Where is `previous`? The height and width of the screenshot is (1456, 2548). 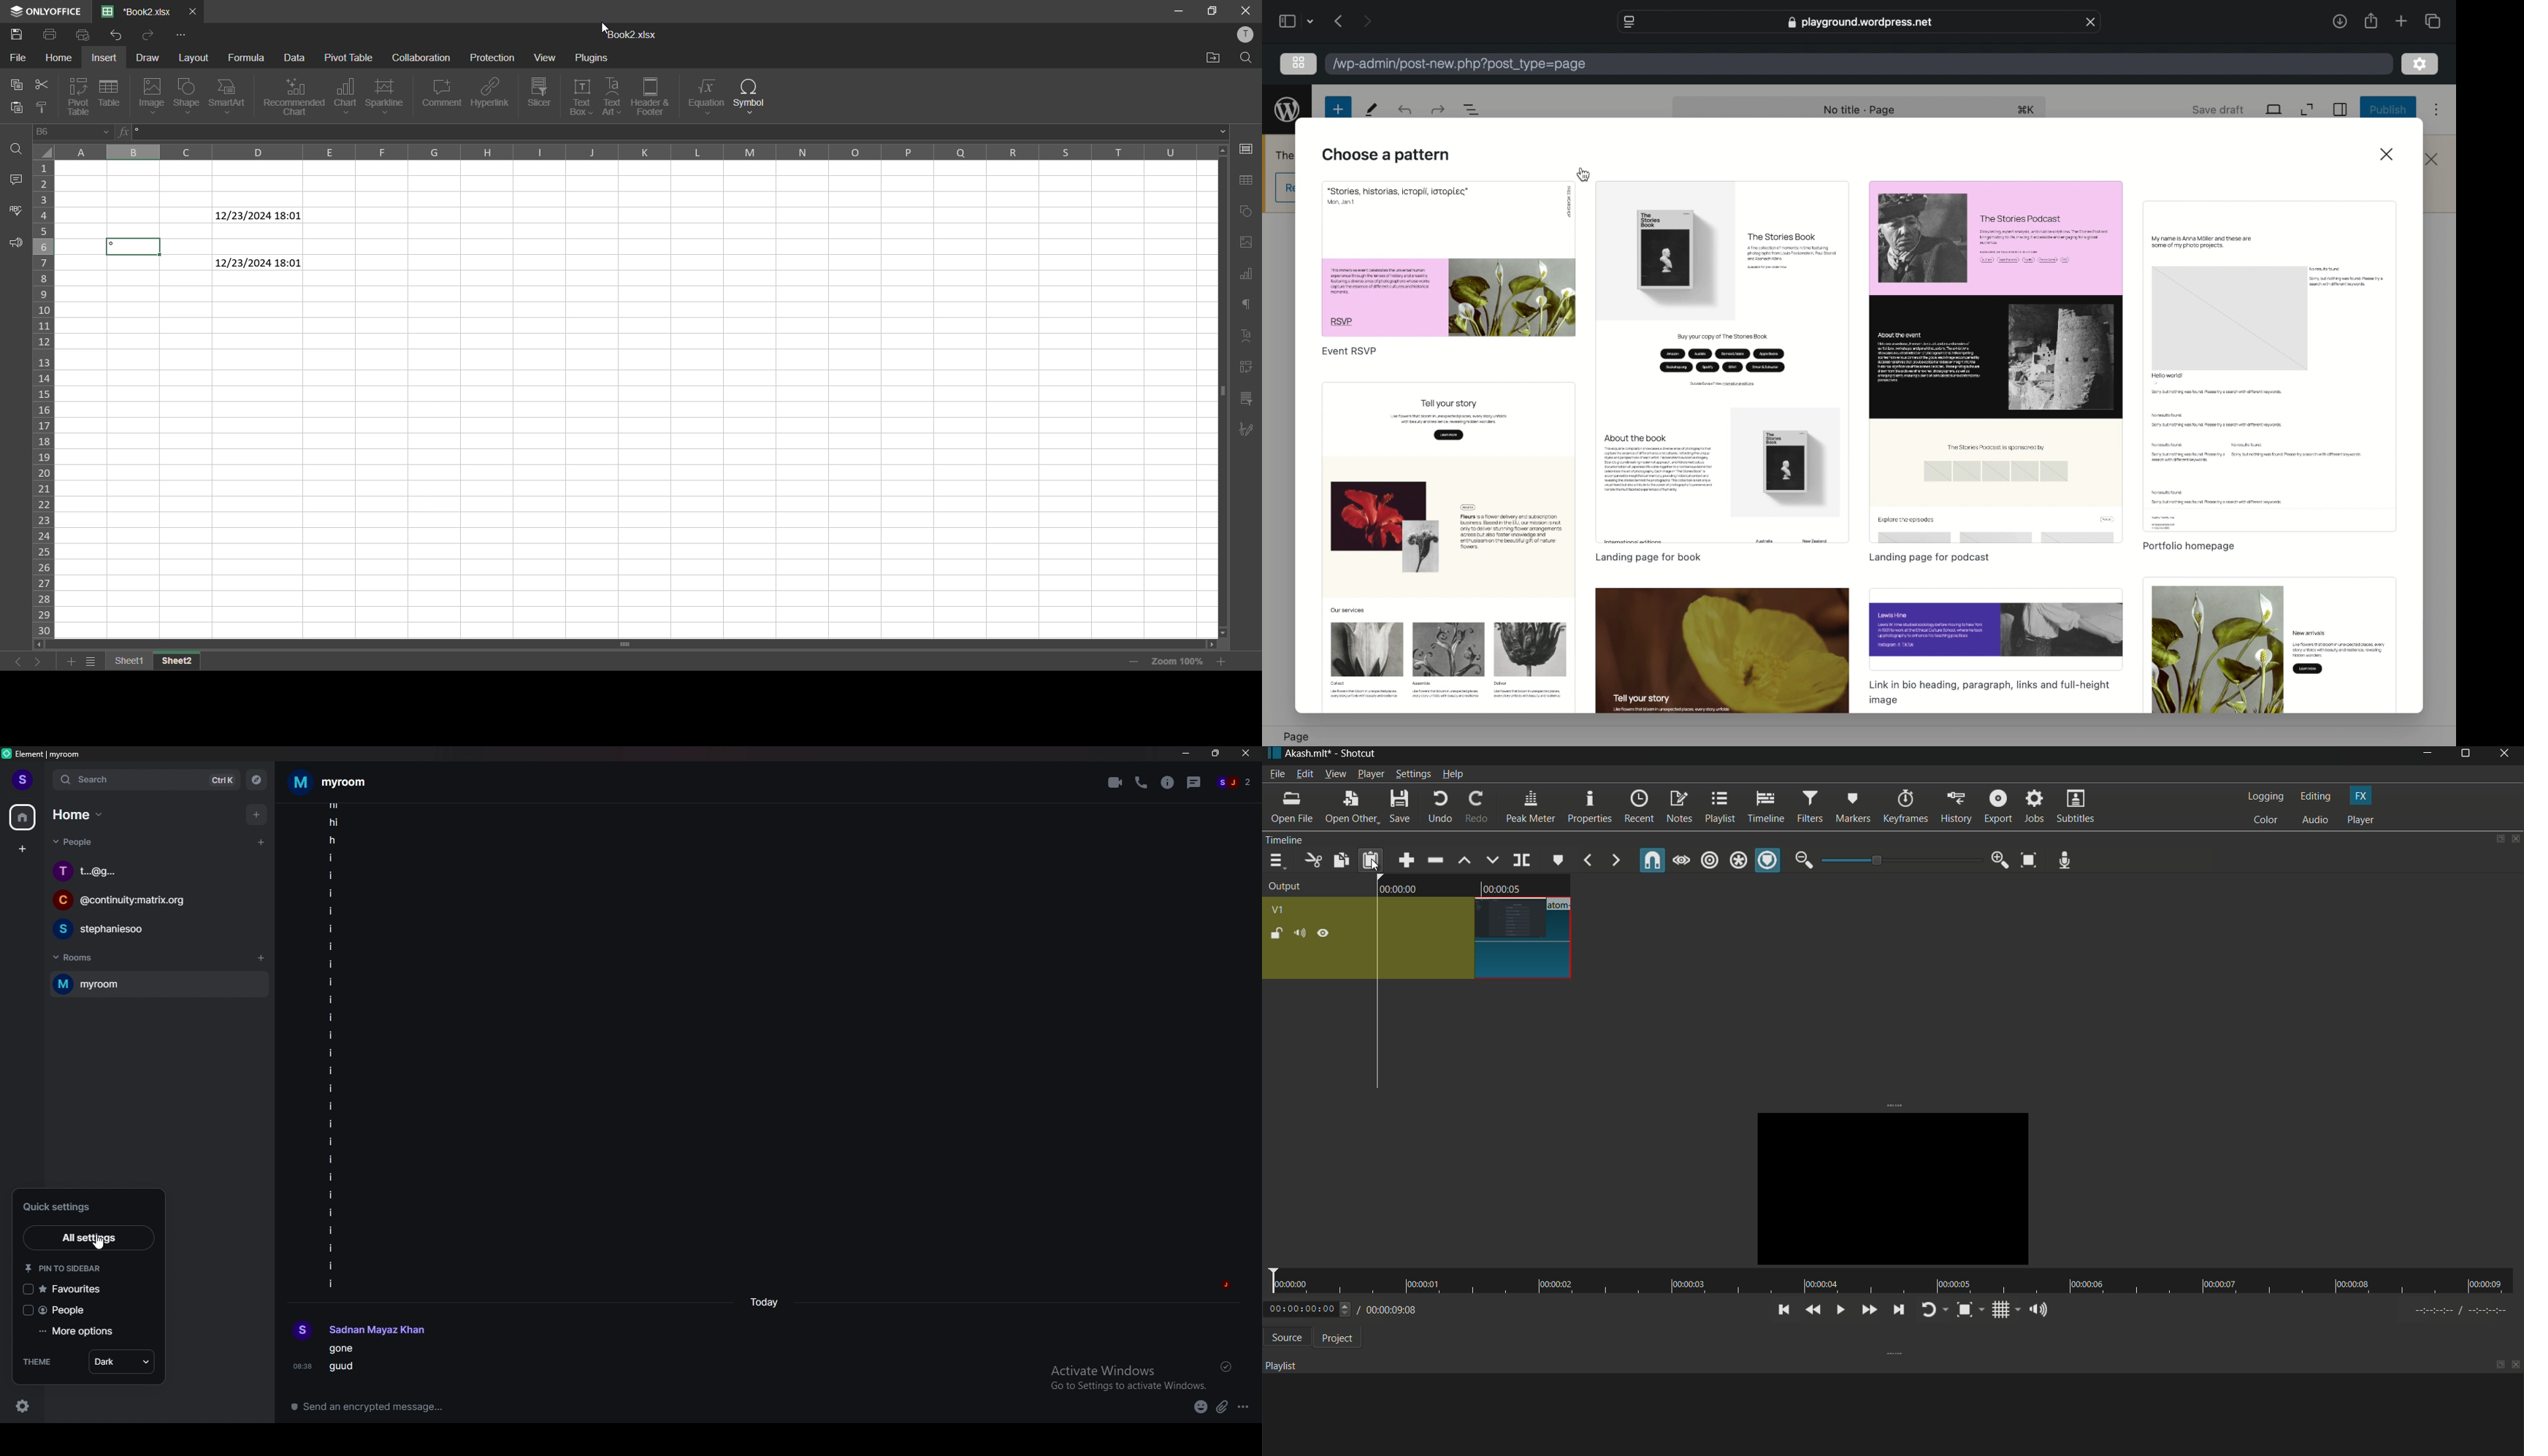
previous is located at coordinates (15, 662).